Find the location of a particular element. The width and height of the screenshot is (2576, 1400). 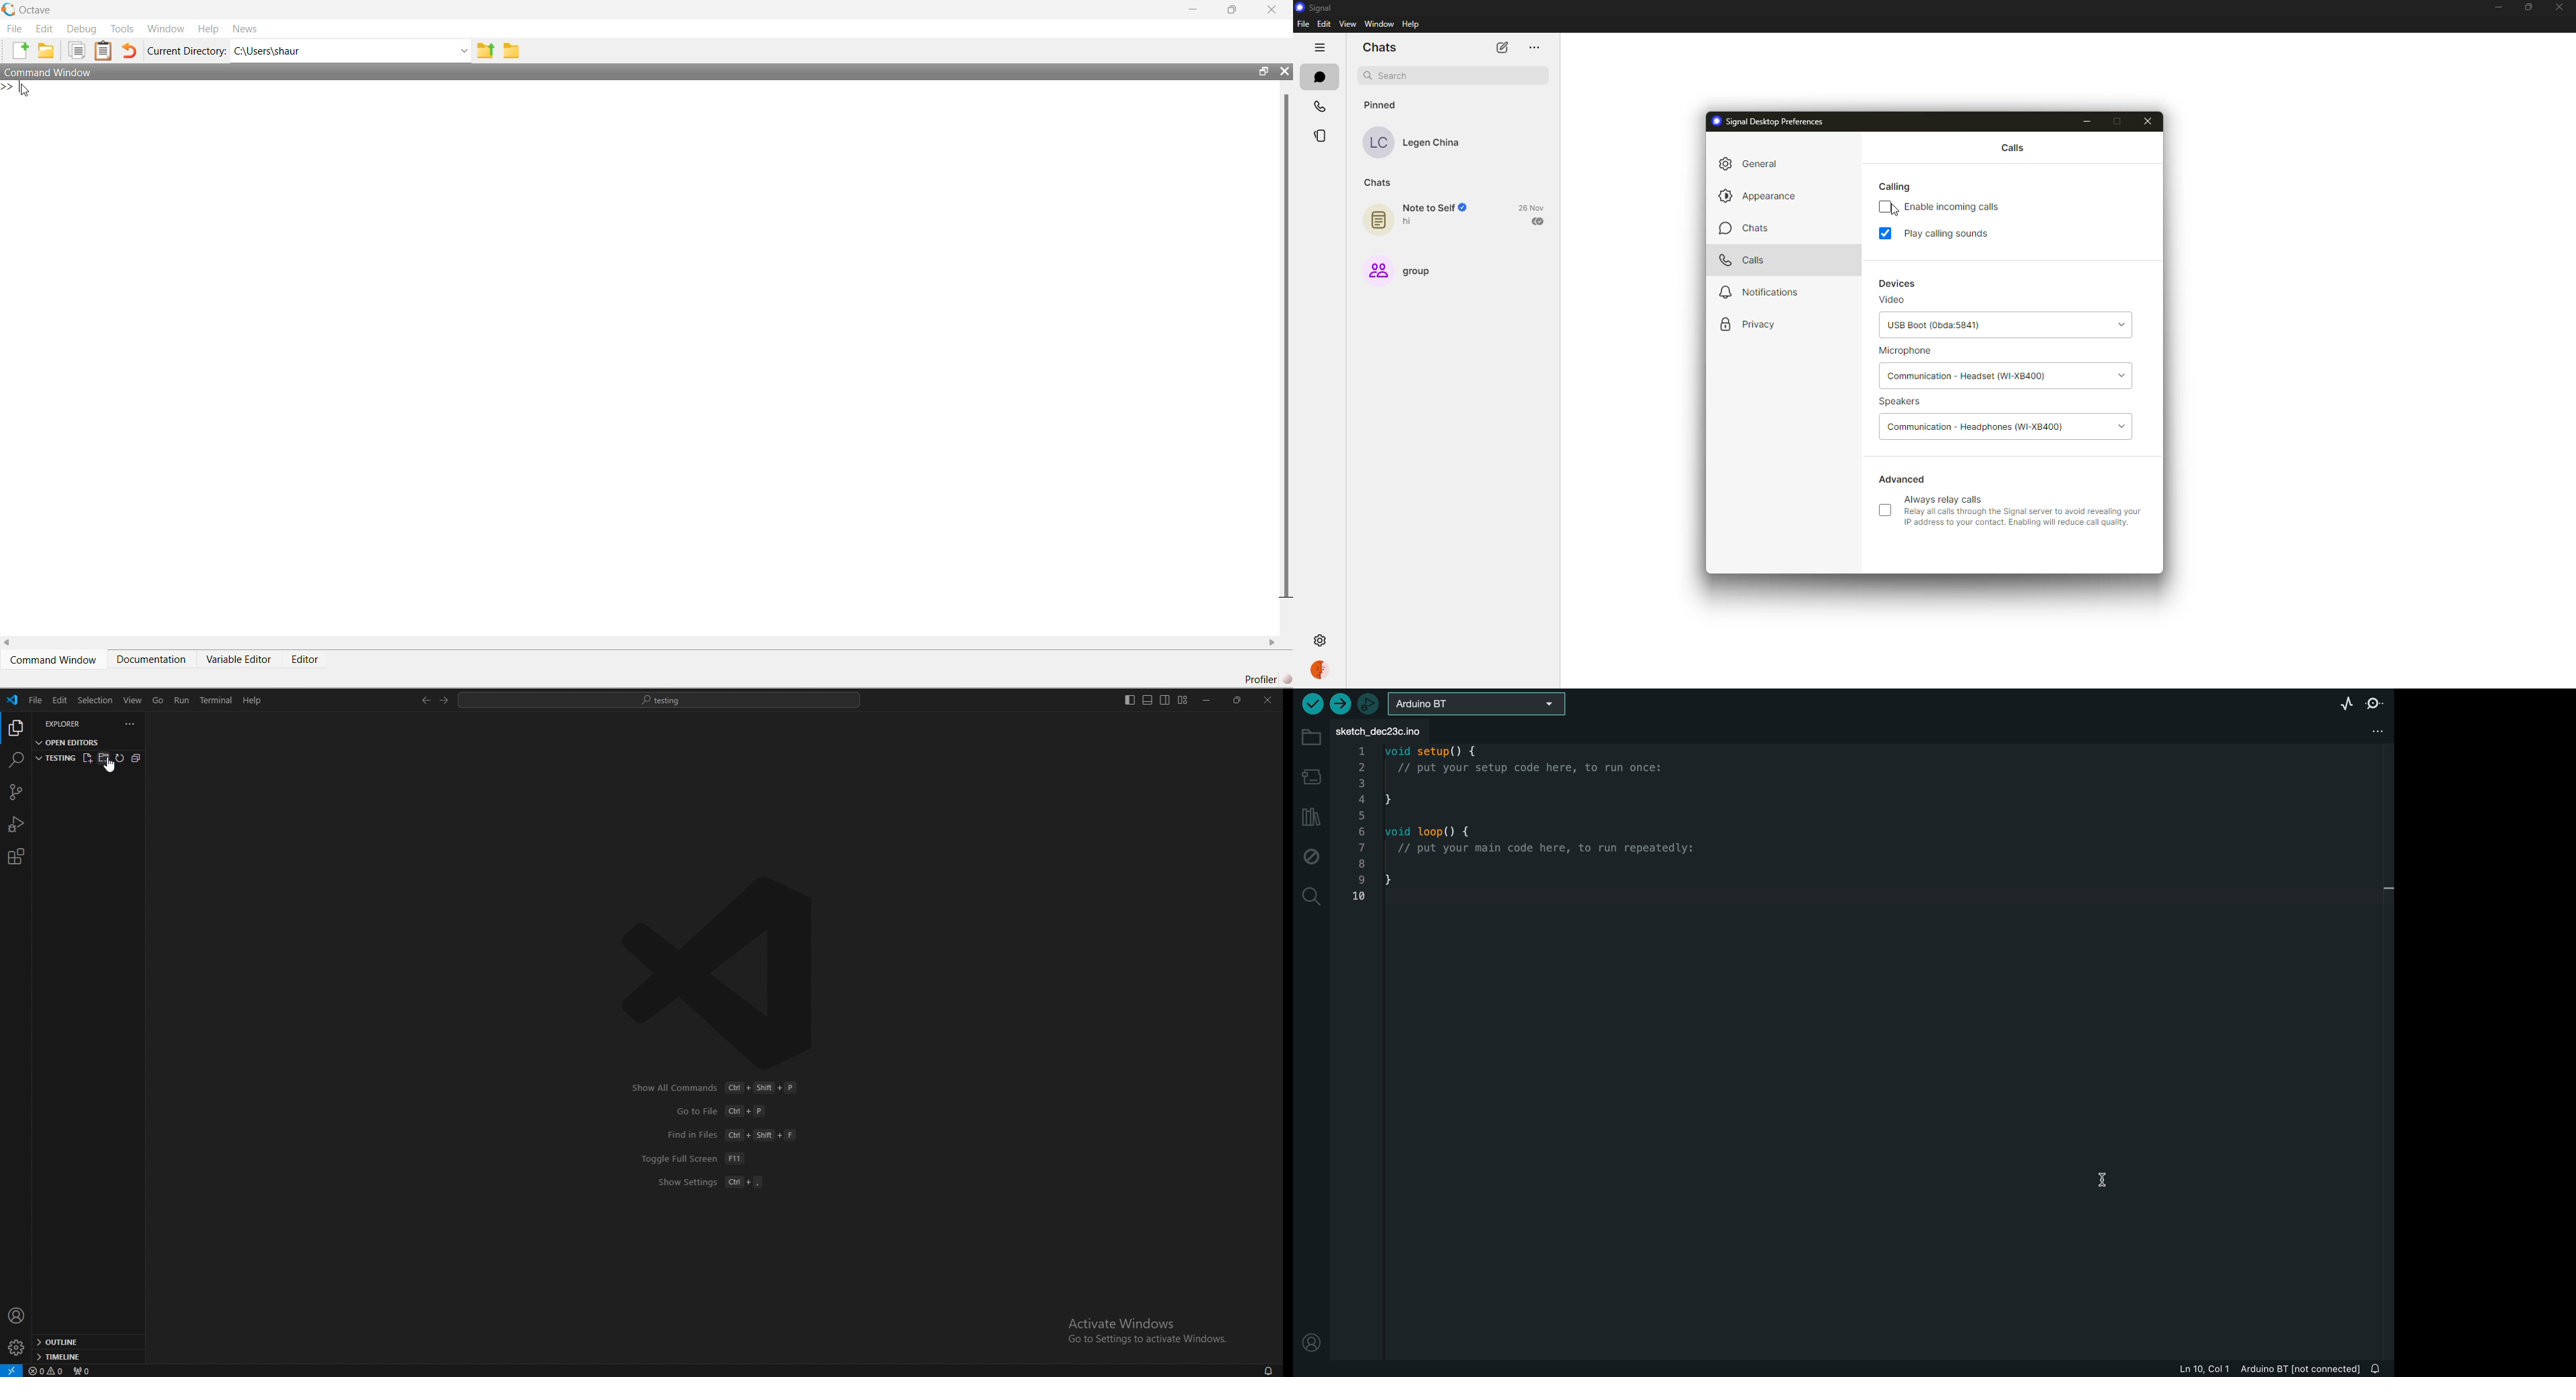

sent is located at coordinates (1537, 221).